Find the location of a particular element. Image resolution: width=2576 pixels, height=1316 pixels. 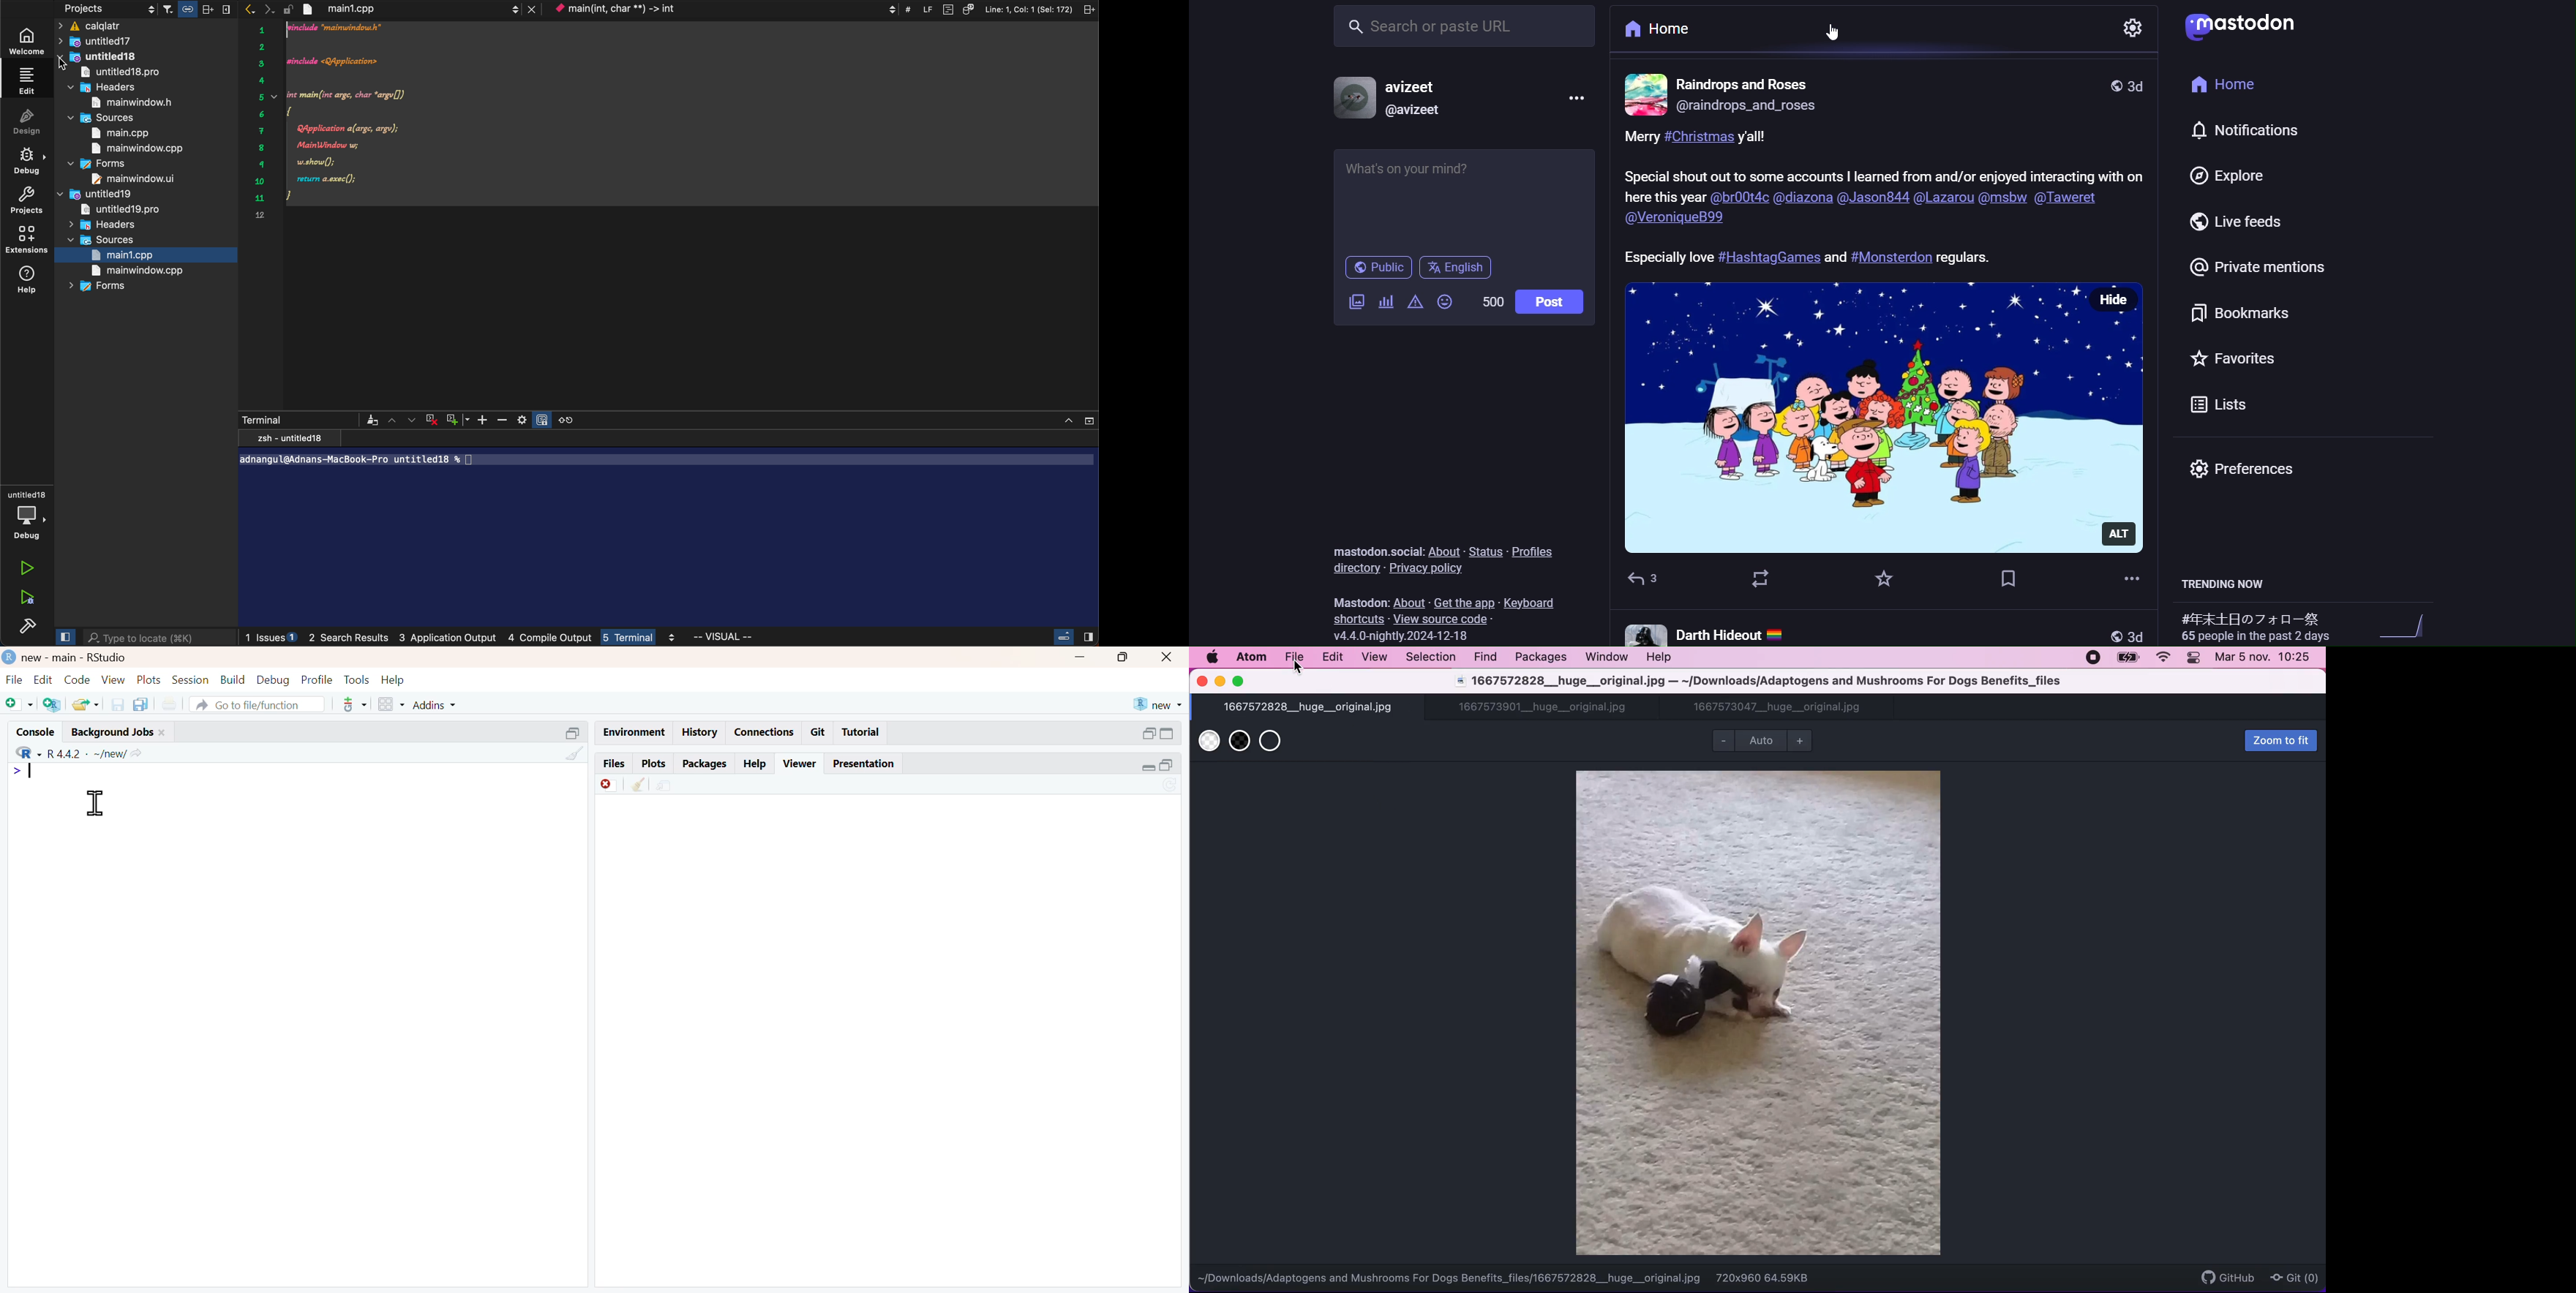

discard is located at coordinates (611, 785).